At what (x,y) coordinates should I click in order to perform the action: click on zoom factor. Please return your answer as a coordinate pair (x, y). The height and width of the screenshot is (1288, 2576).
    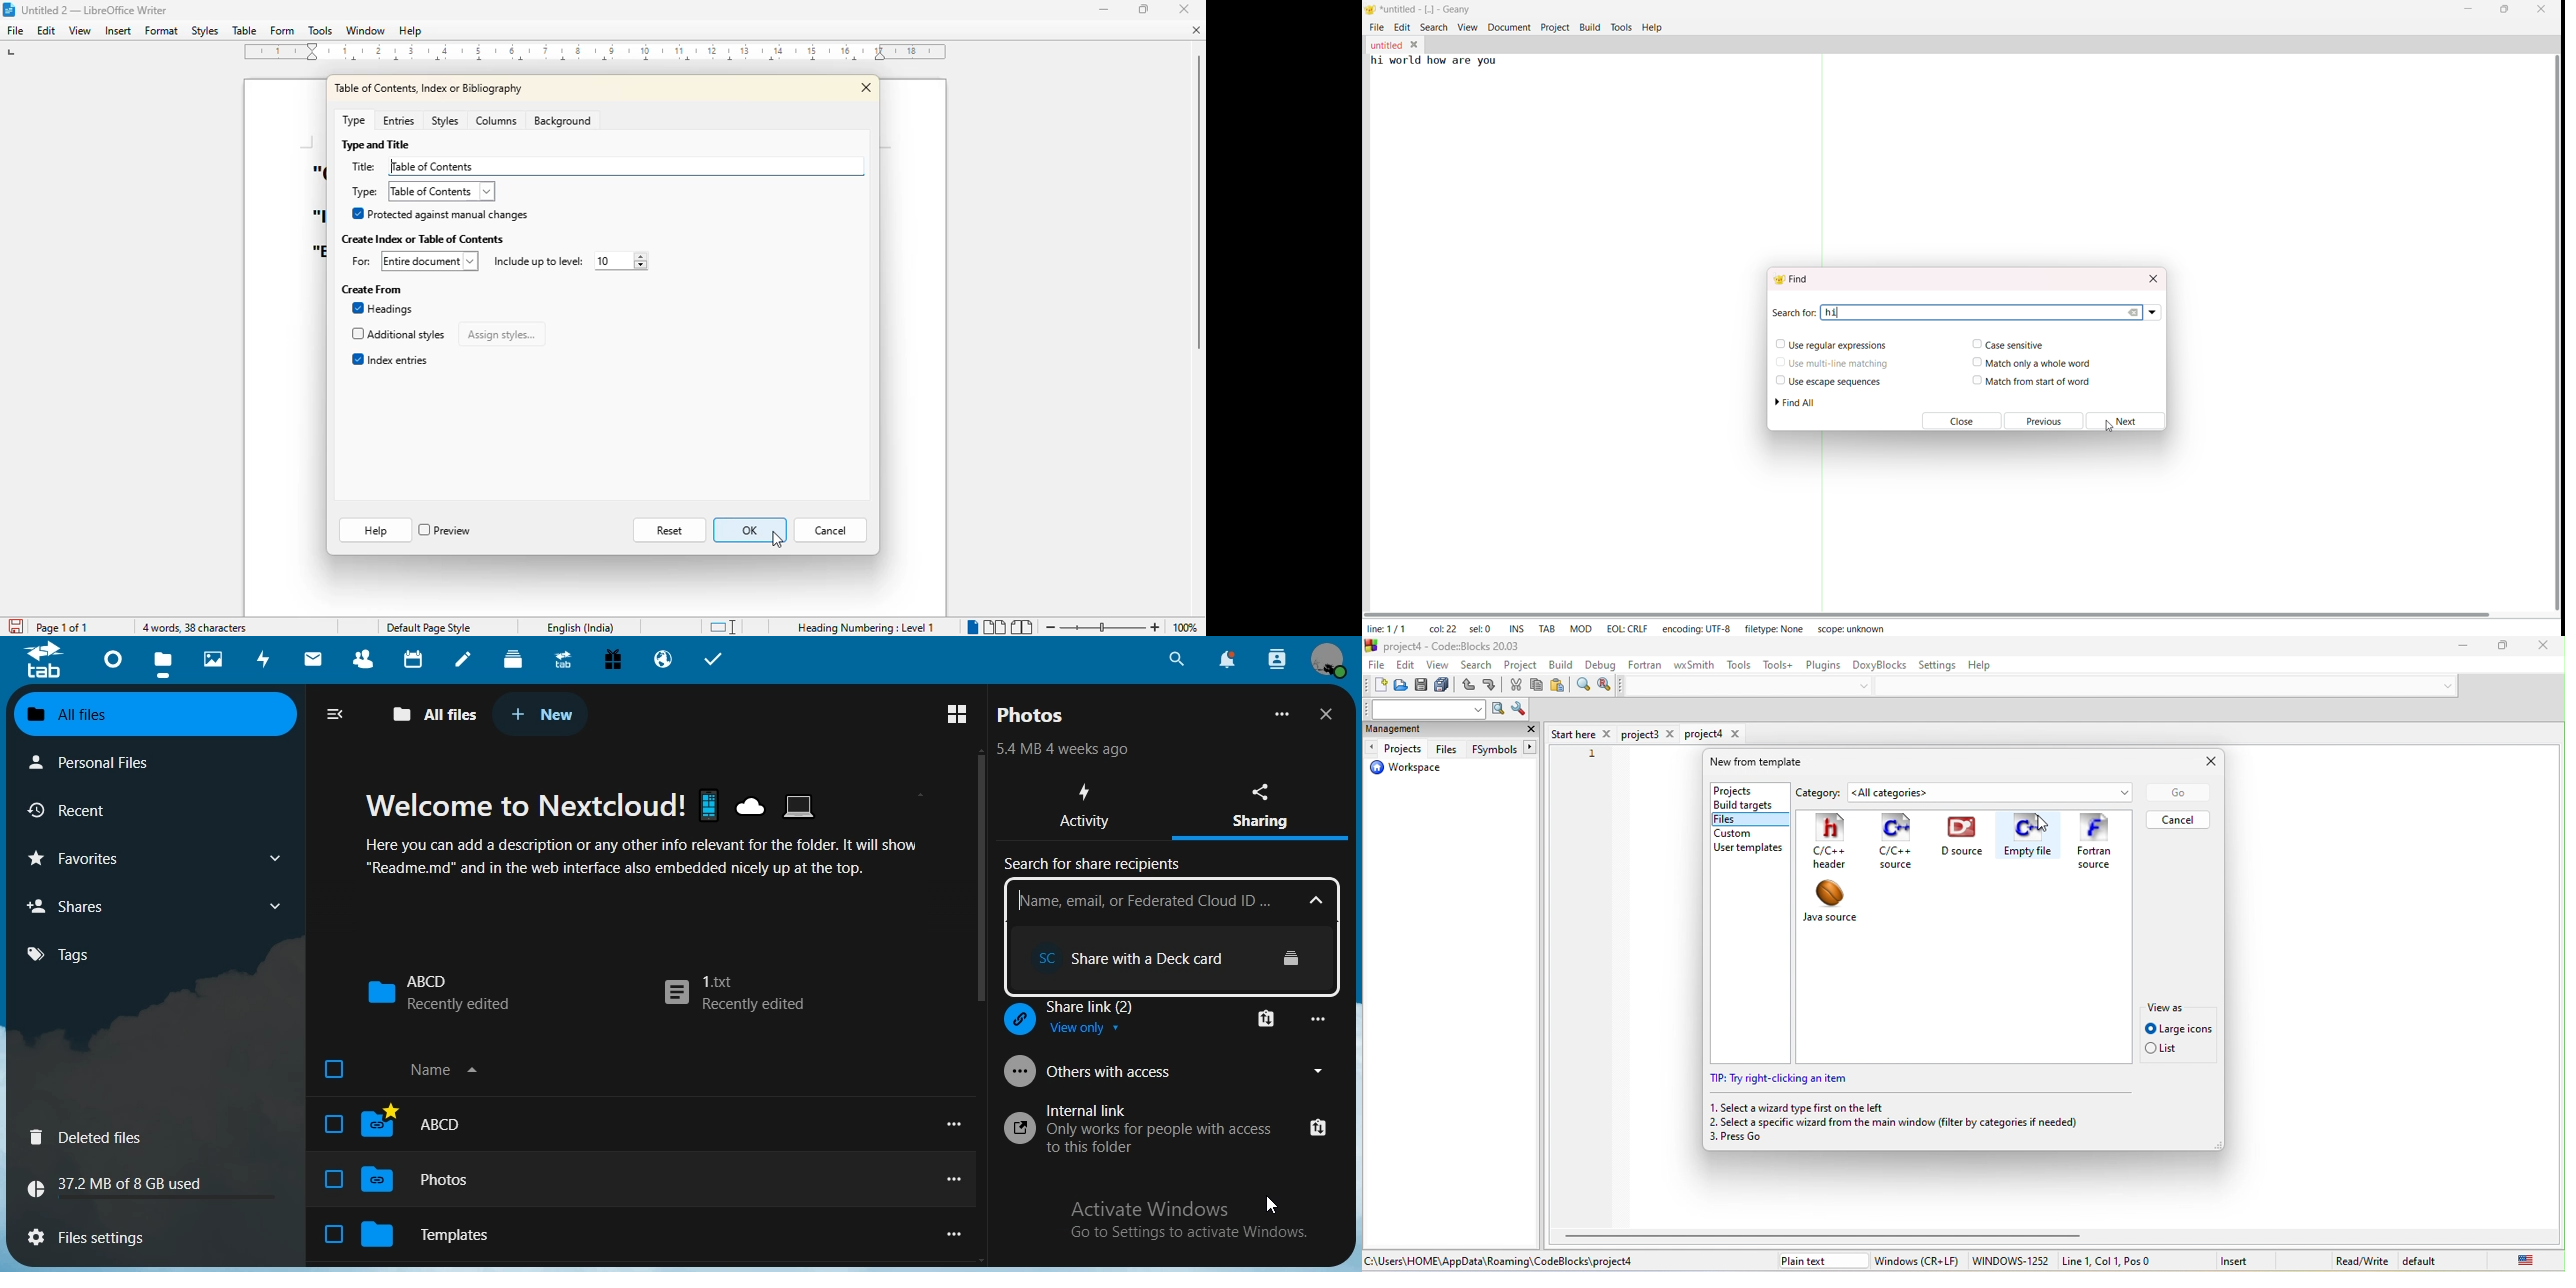
    Looking at the image, I should click on (1187, 628).